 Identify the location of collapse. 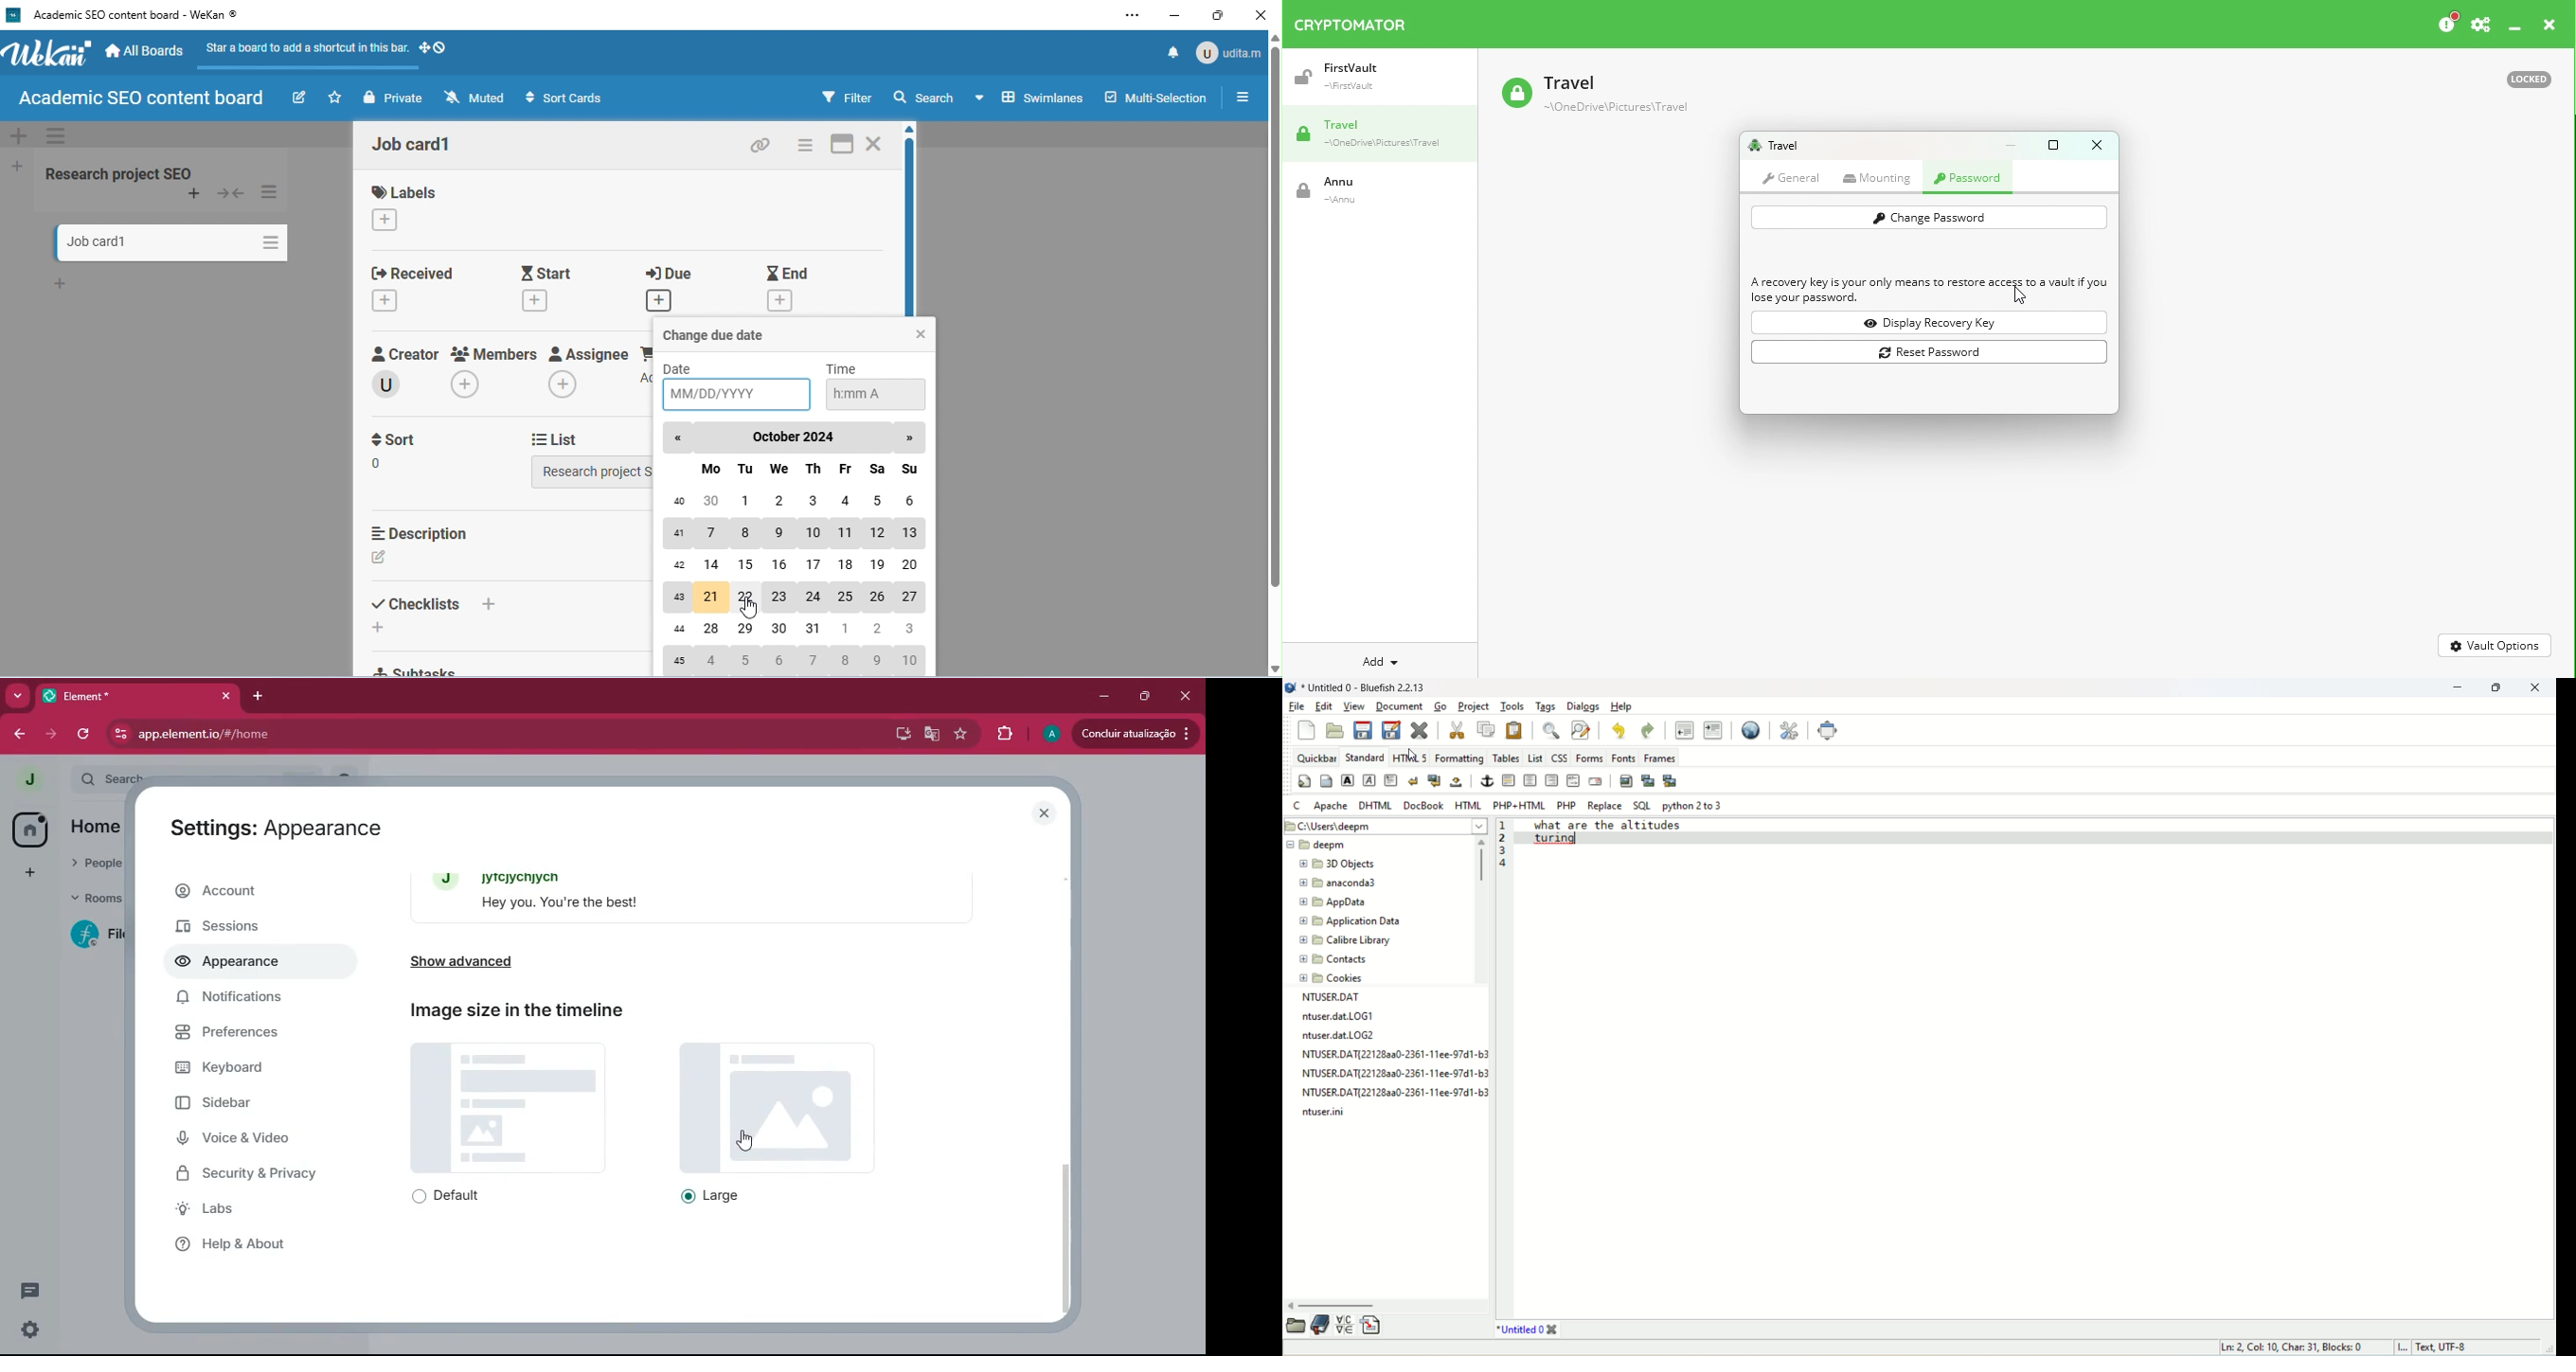
(230, 194).